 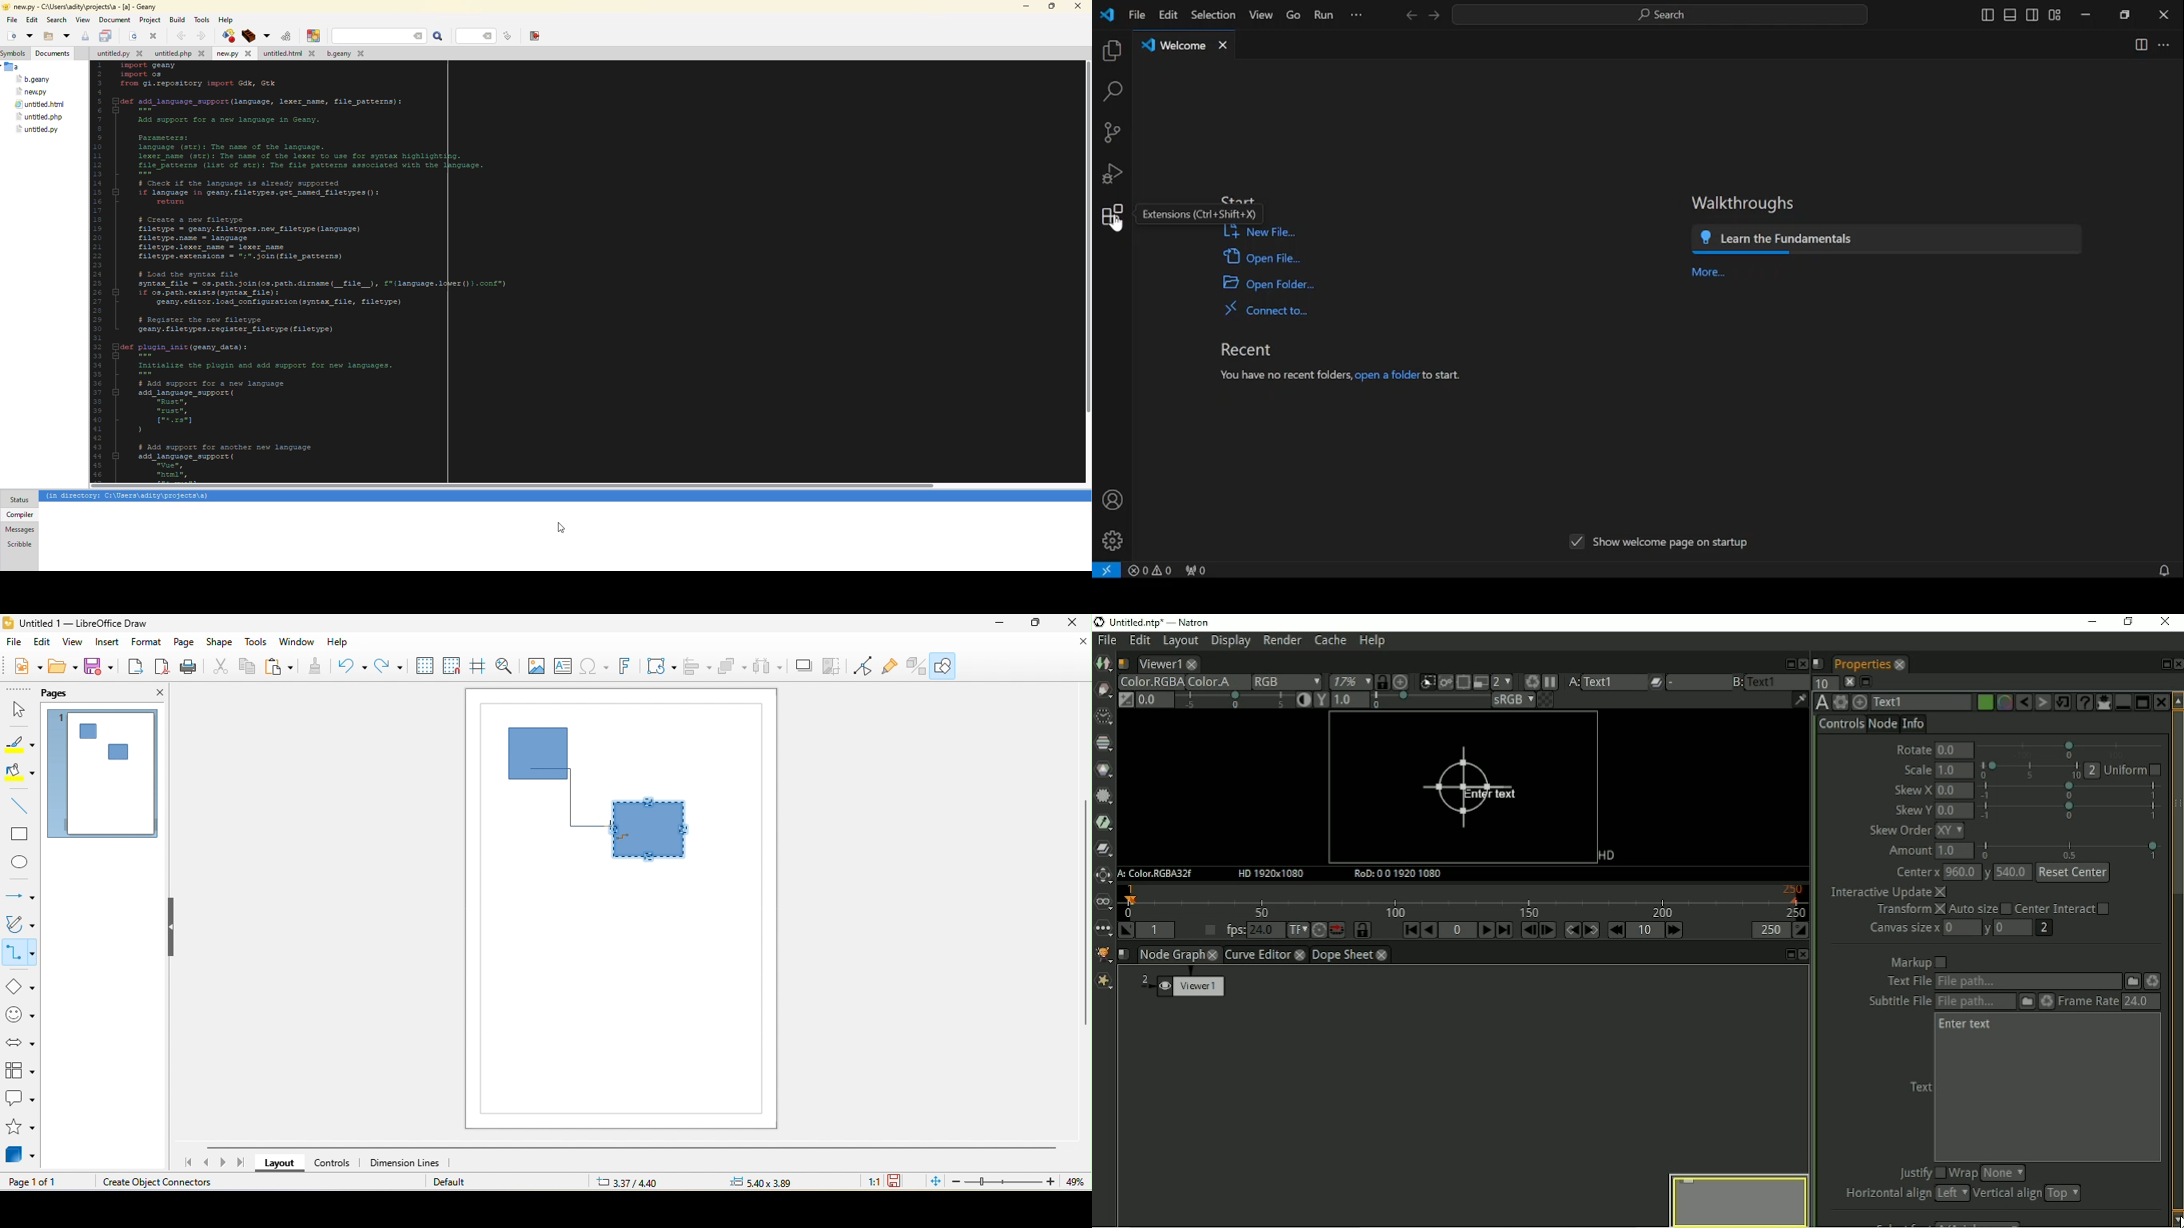 I want to click on minimize, so click(x=1002, y=625).